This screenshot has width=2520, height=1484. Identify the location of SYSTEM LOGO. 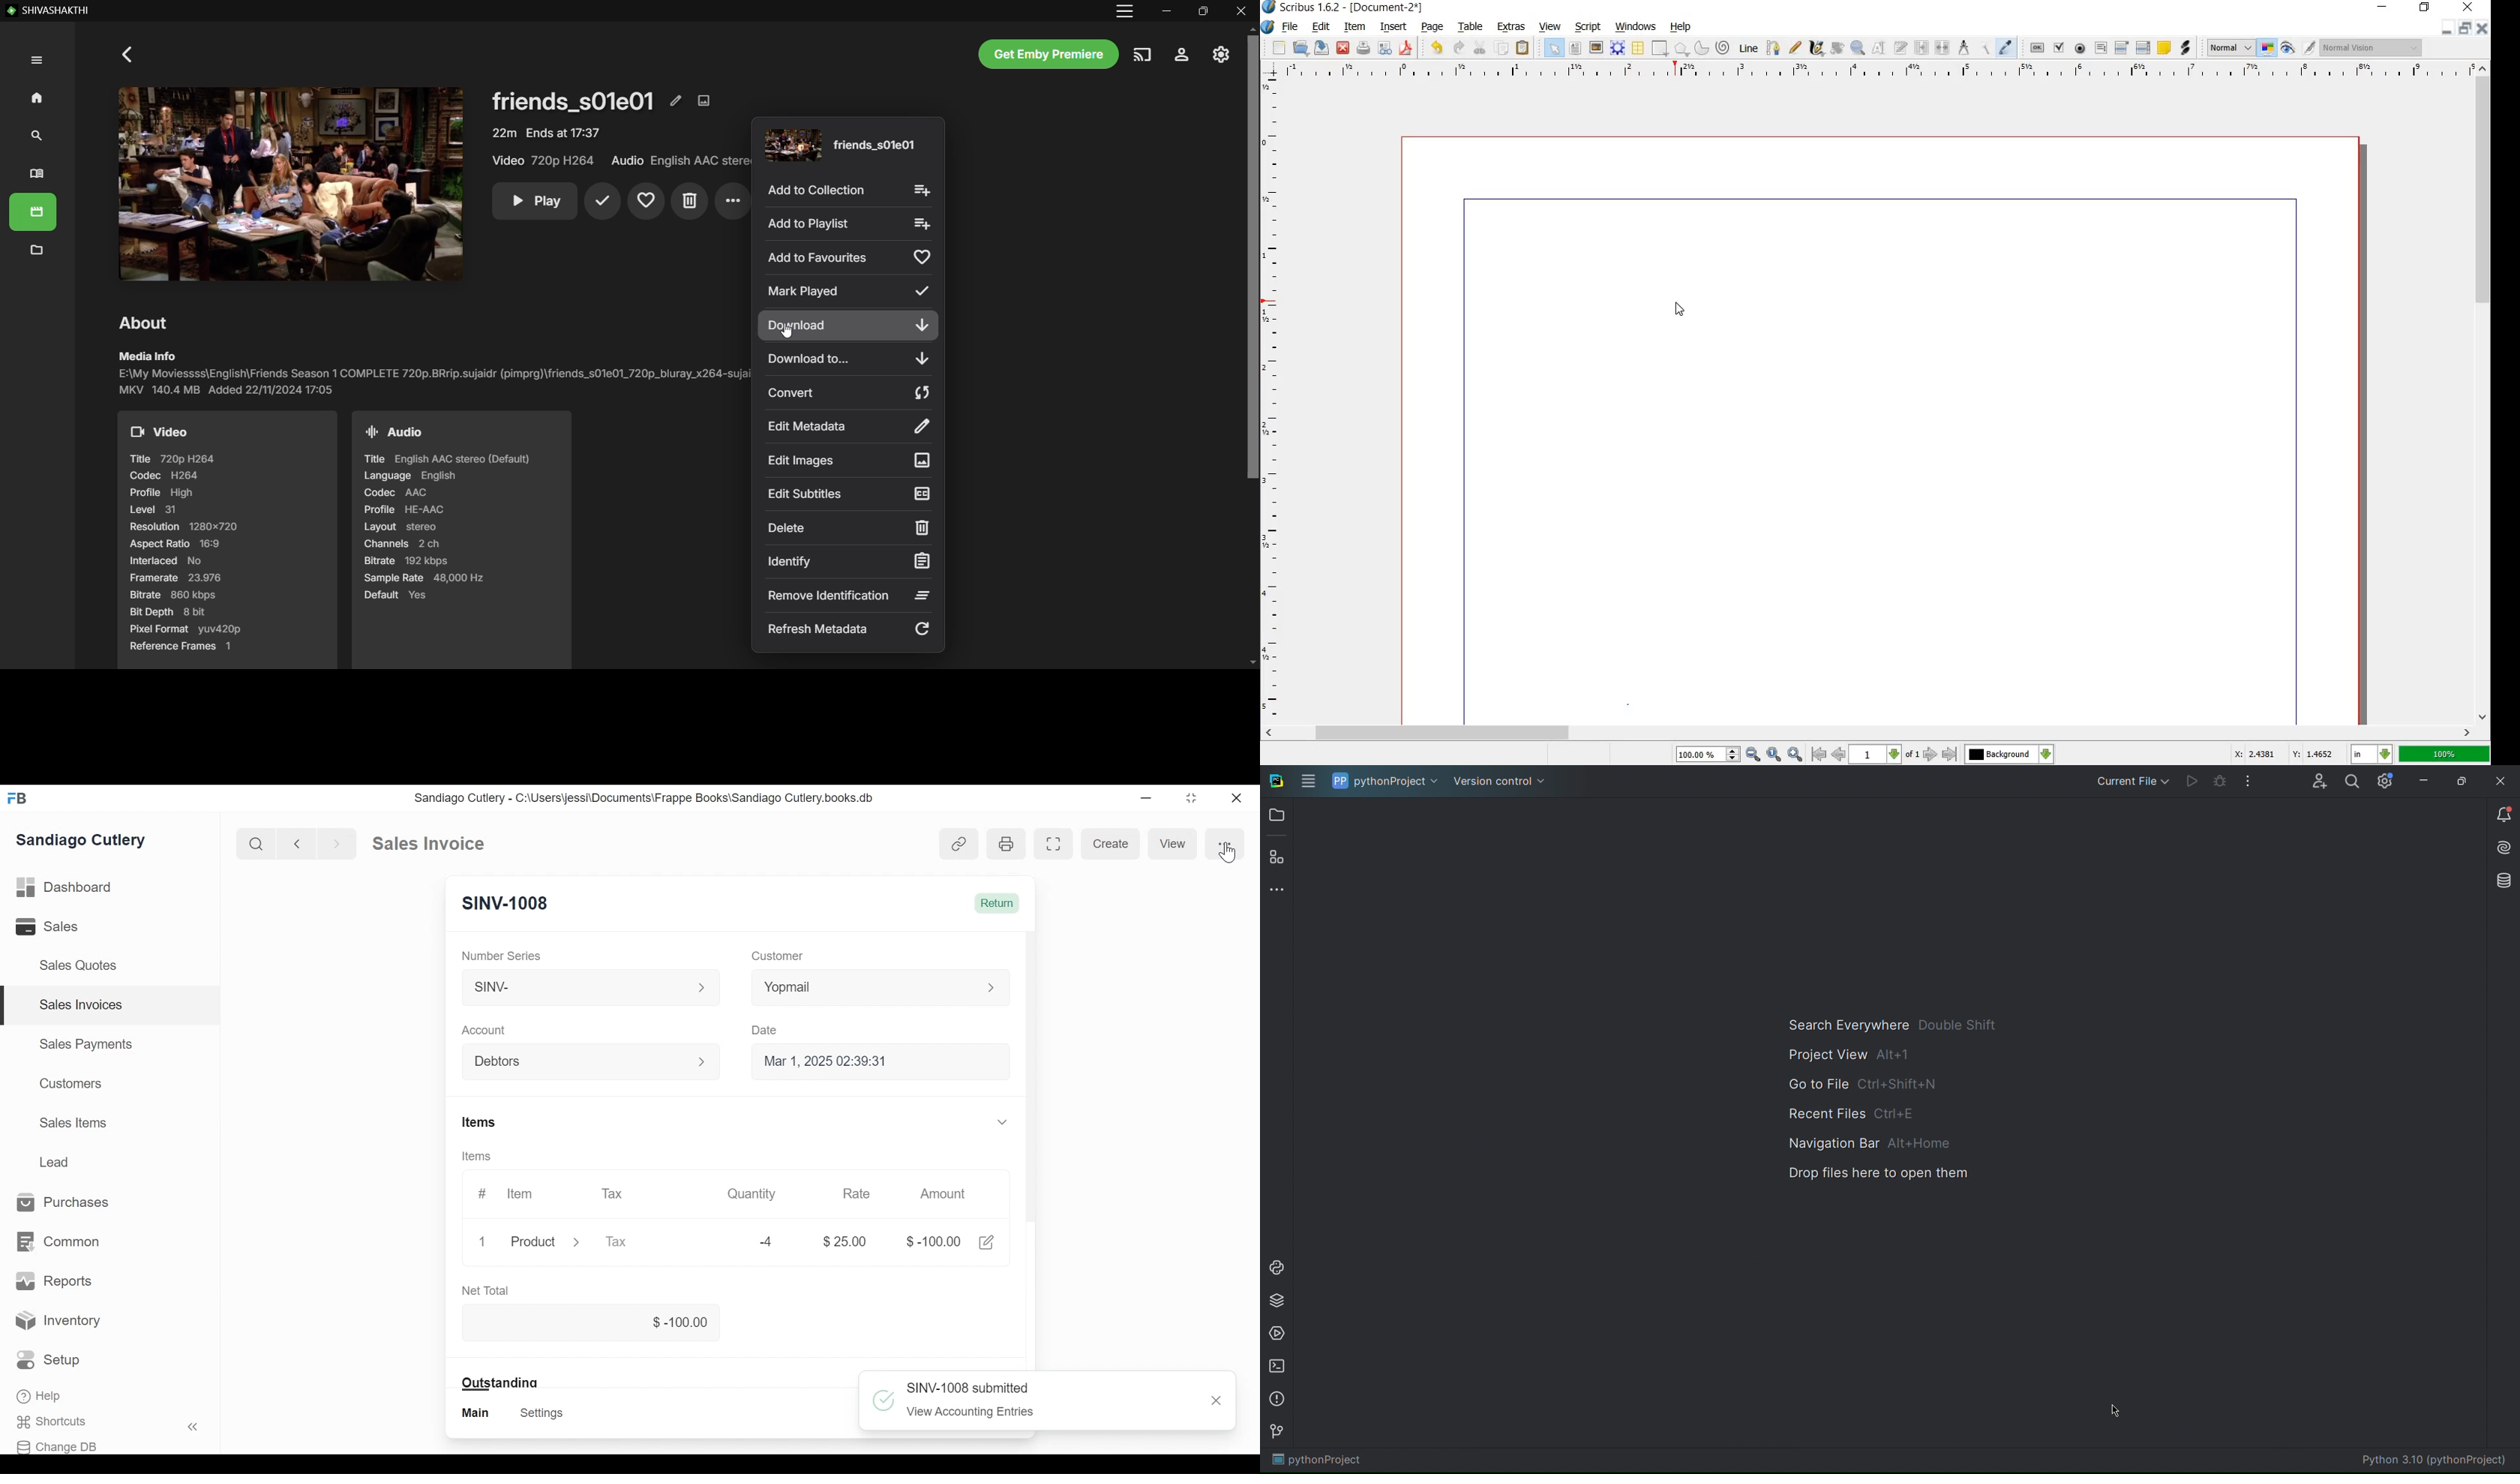
(1269, 26).